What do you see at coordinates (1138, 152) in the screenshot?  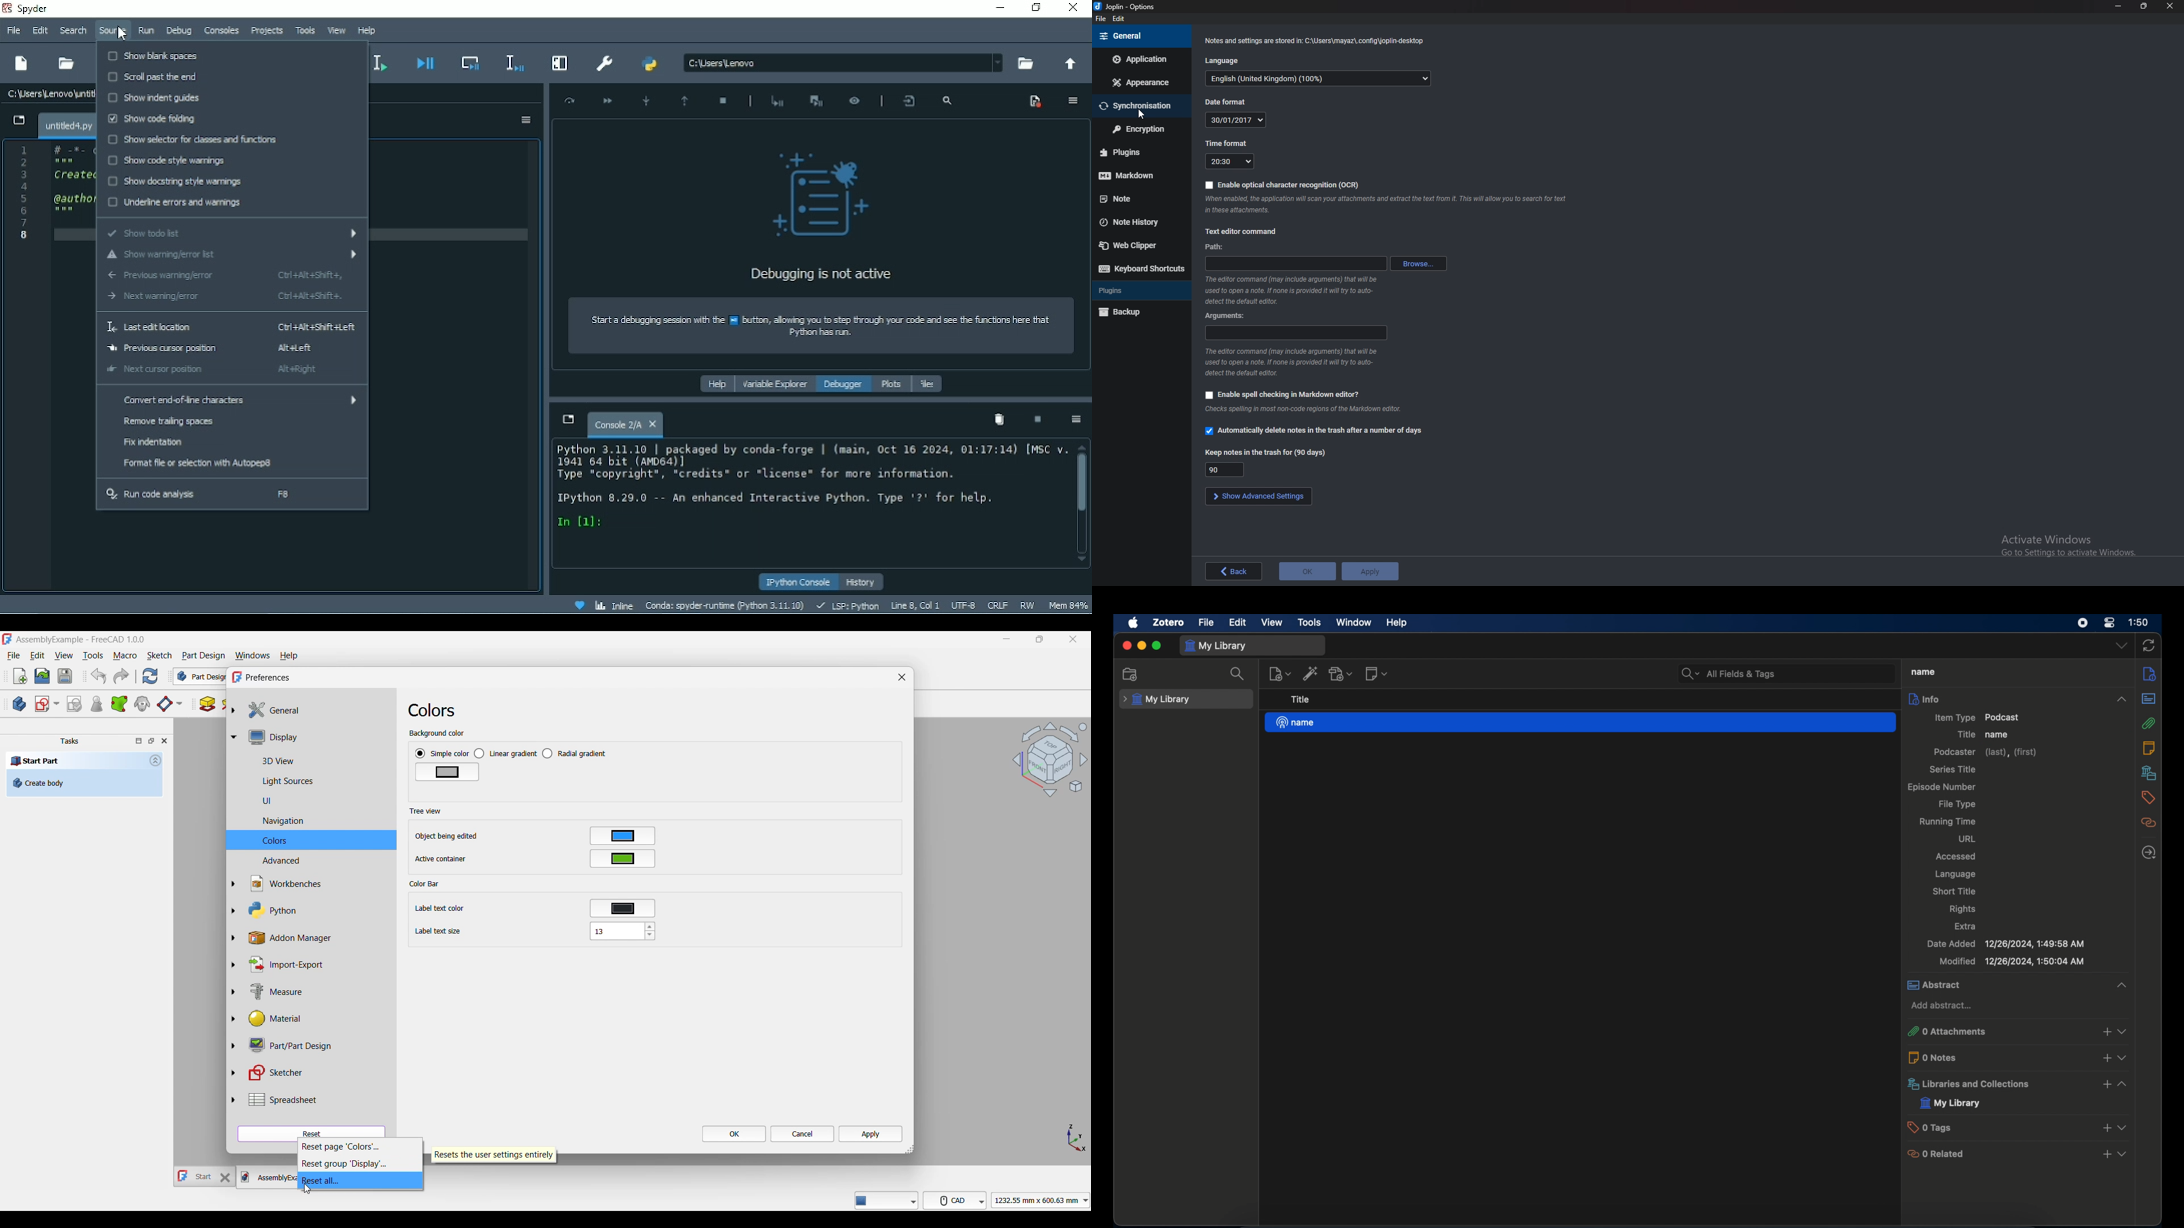 I see `plugins` at bounding box center [1138, 152].